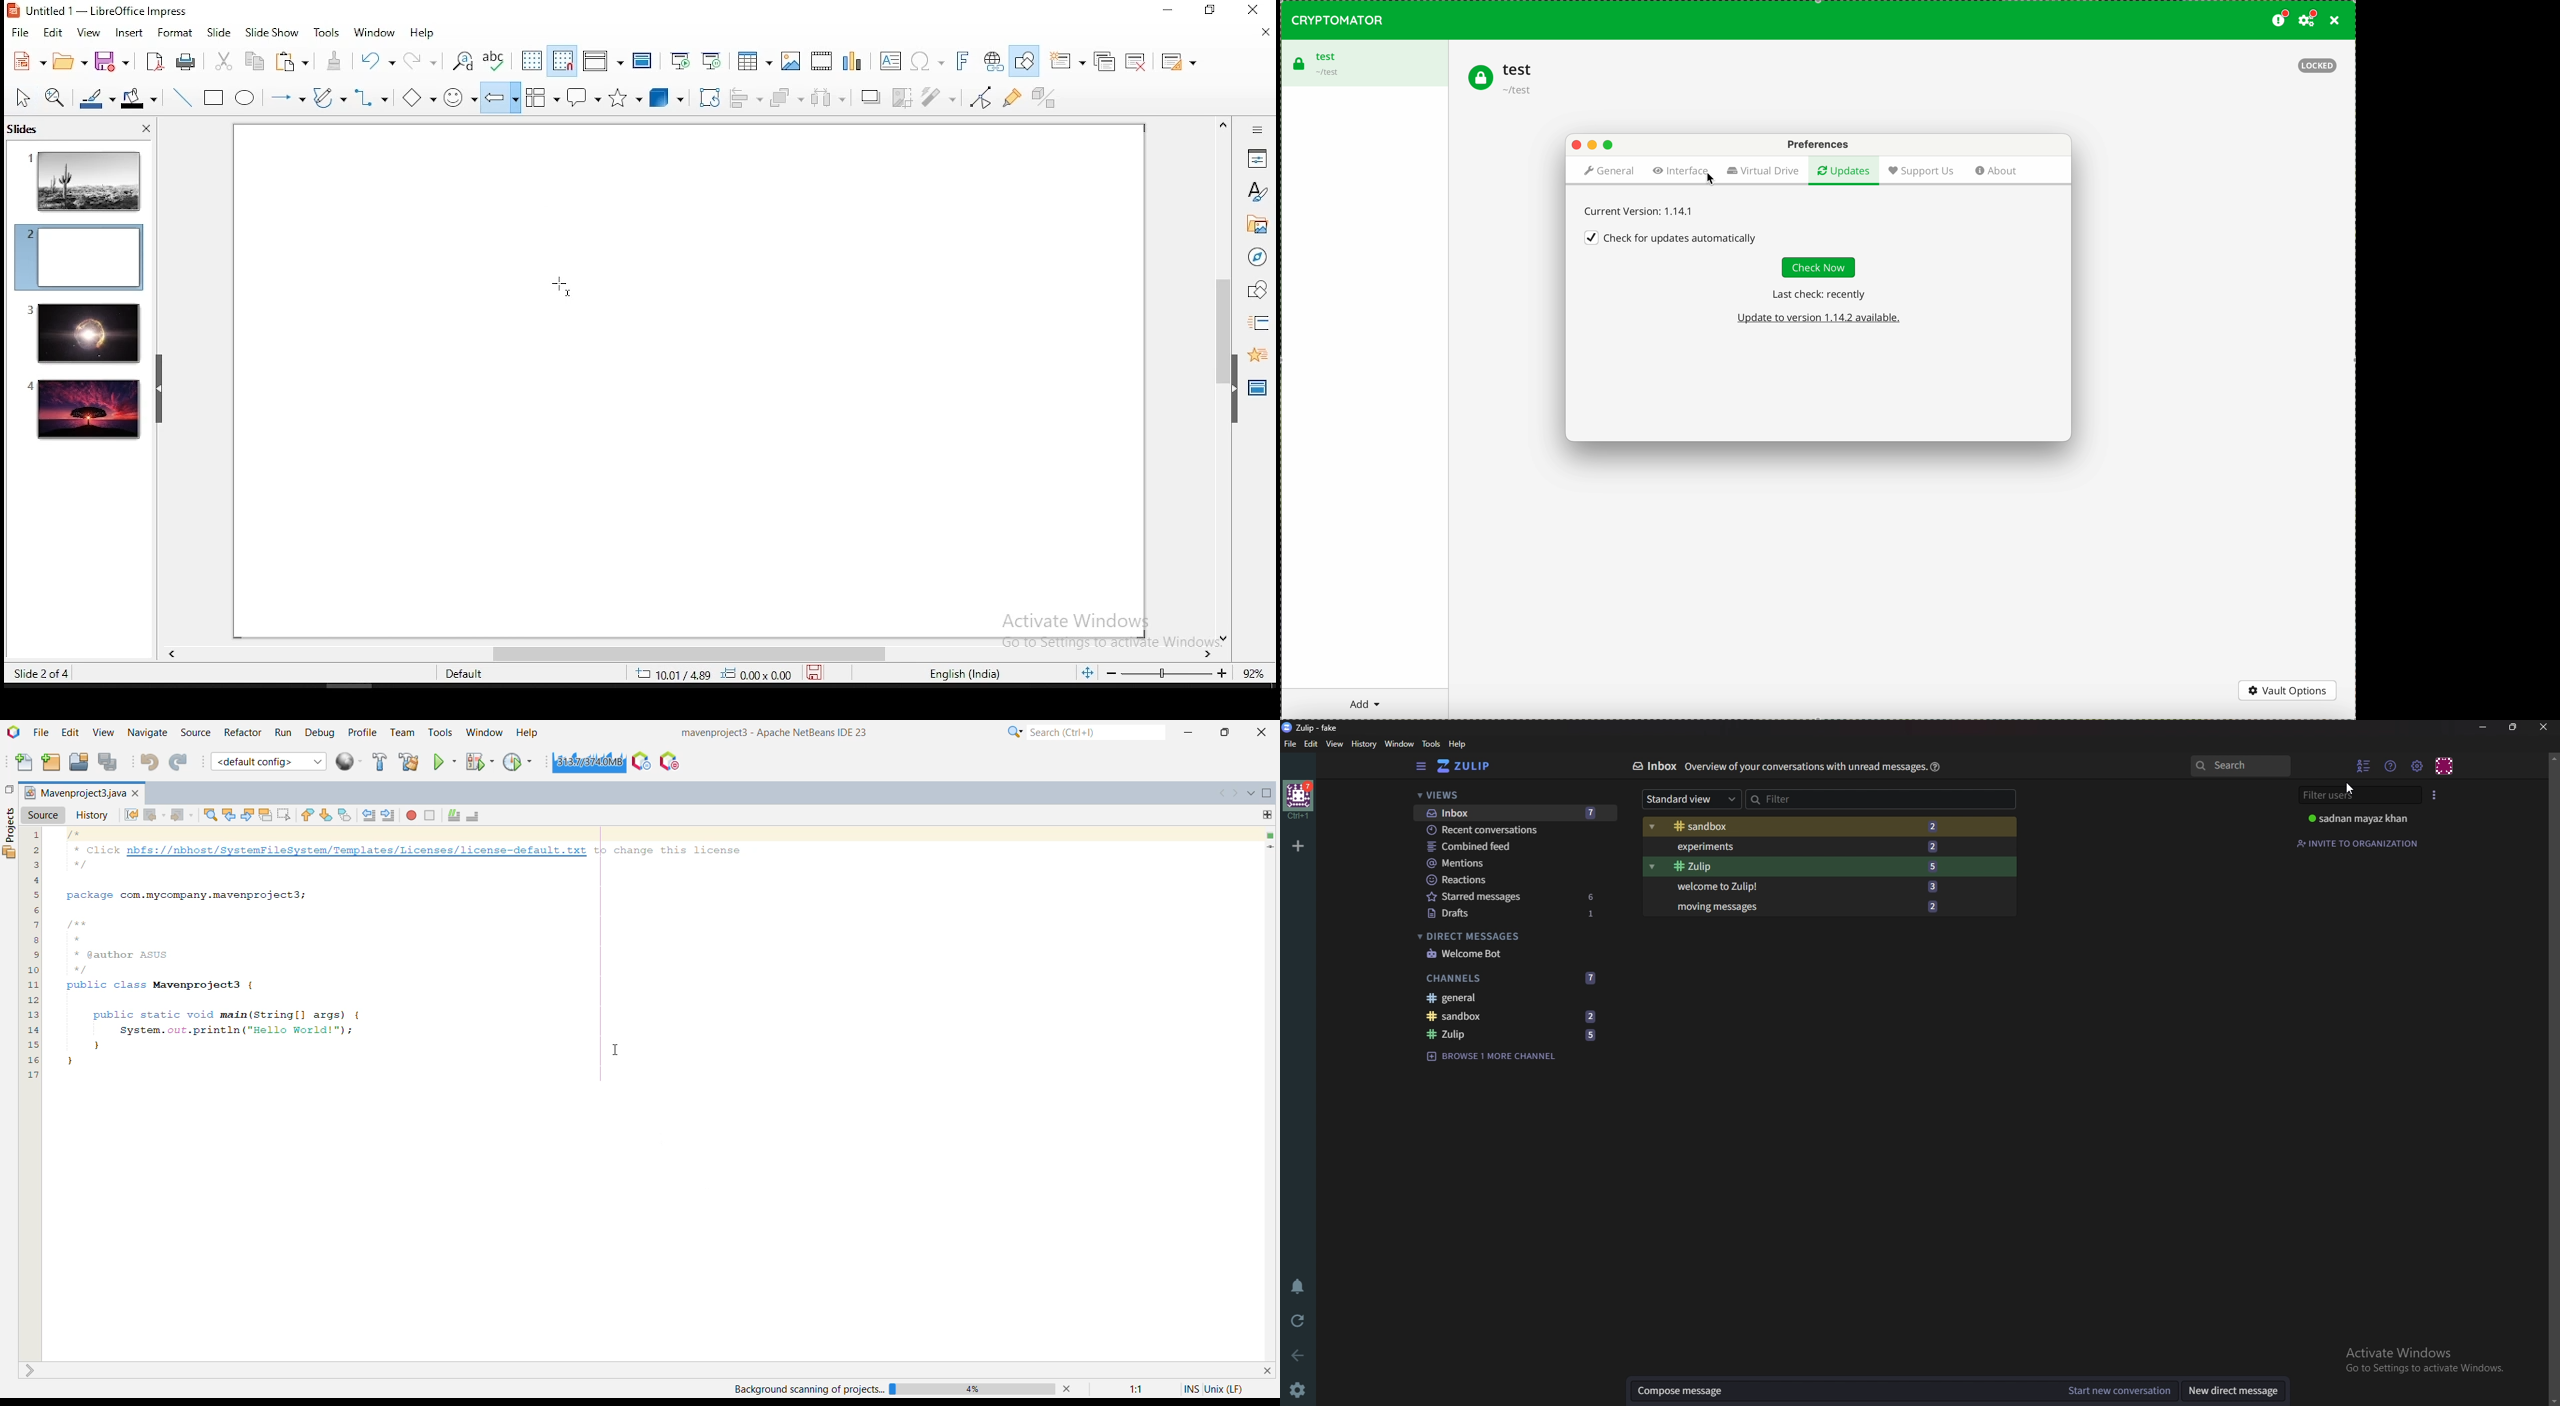 This screenshot has width=2576, height=1428. I want to click on close, so click(1261, 34).